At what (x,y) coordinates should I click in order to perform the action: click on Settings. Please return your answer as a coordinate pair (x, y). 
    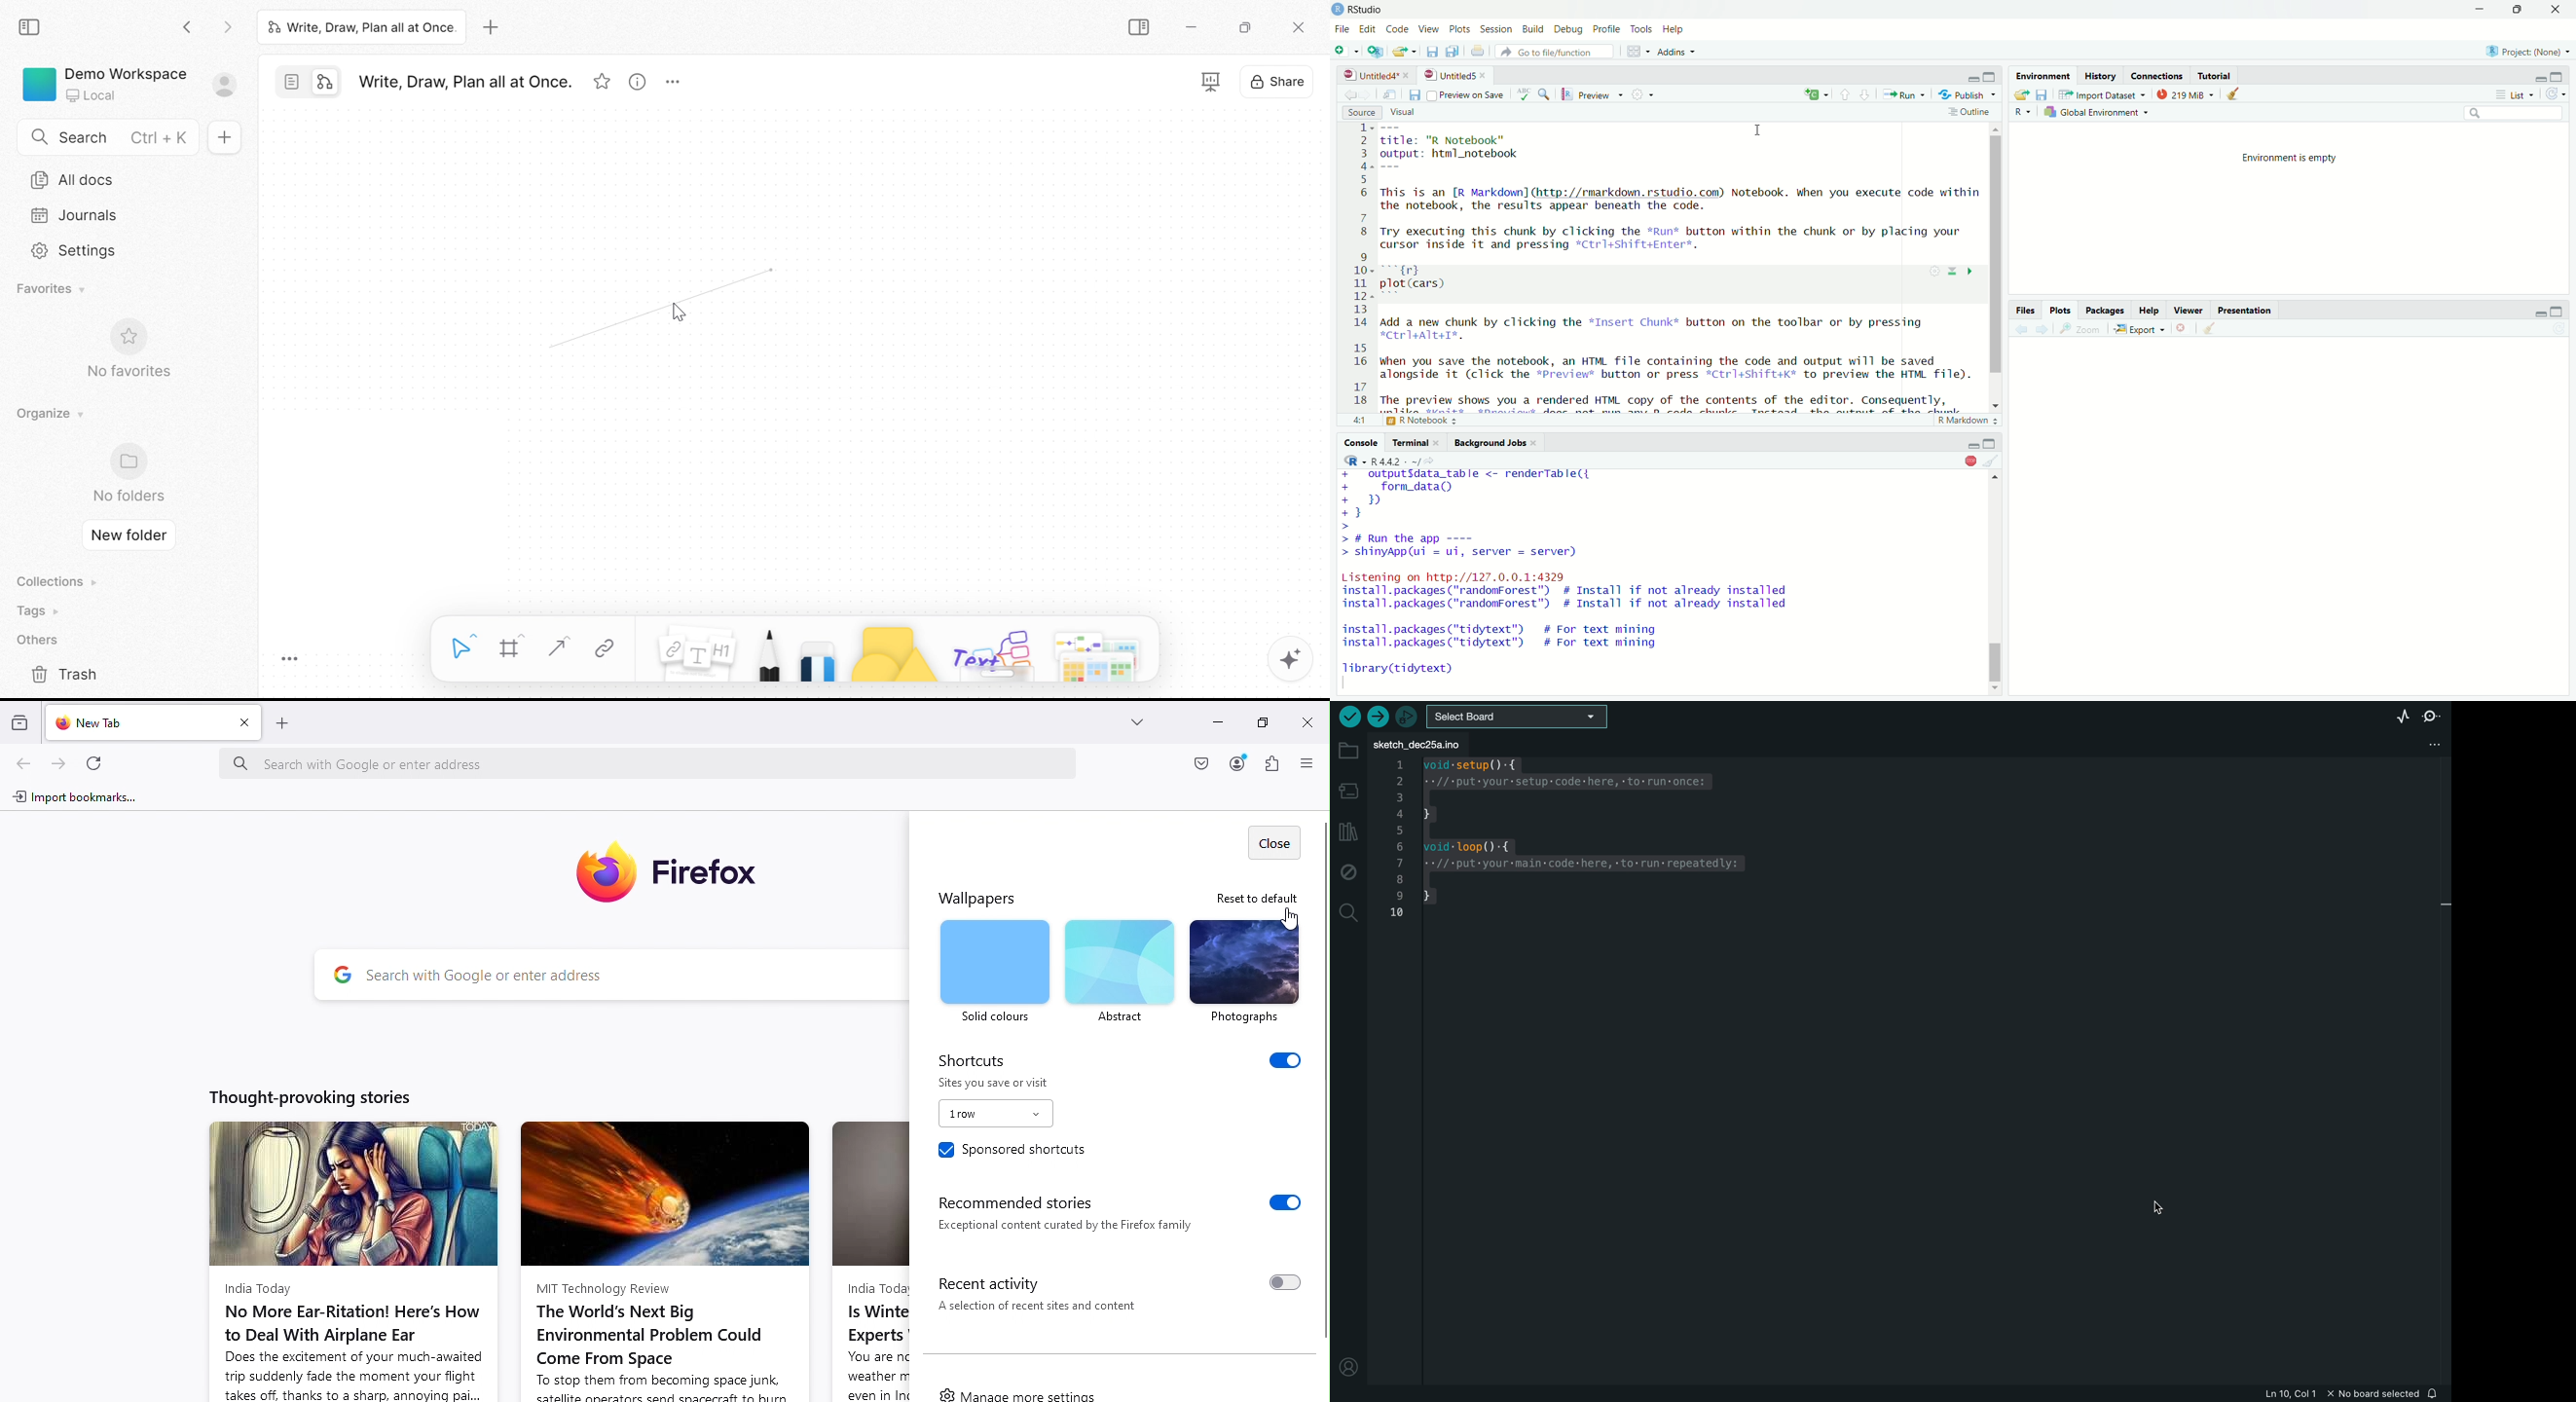
    Looking at the image, I should click on (1644, 95).